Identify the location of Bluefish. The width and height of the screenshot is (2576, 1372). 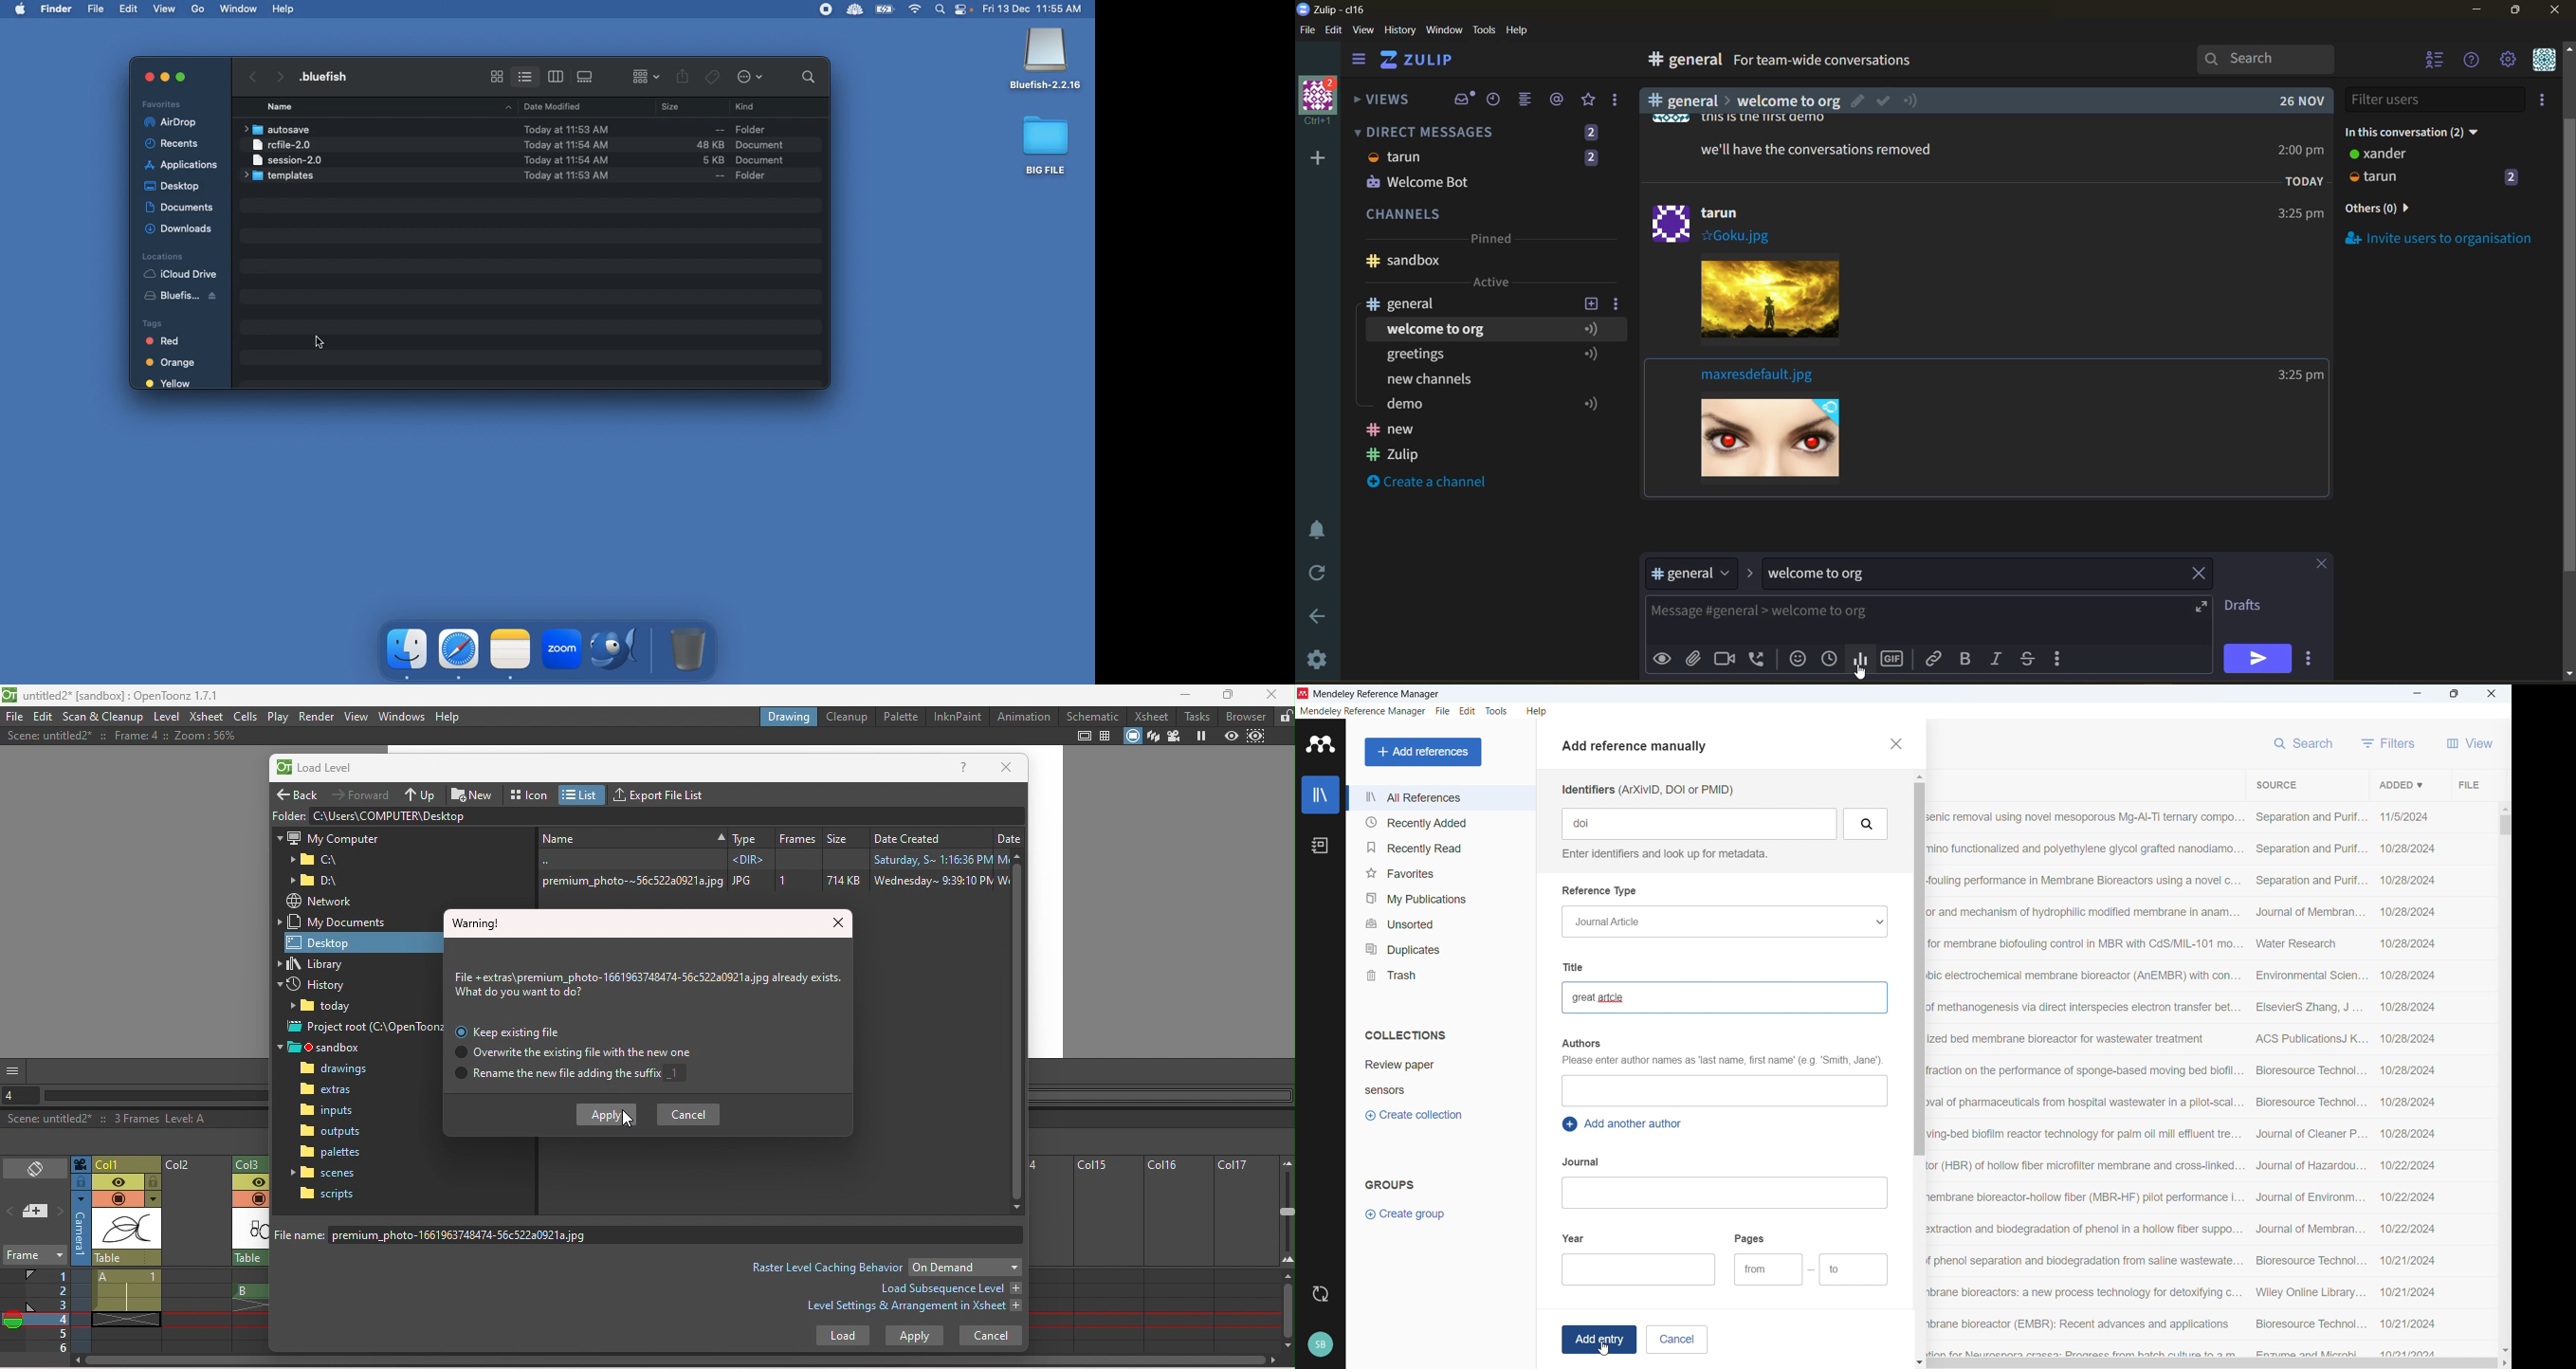
(187, 298).